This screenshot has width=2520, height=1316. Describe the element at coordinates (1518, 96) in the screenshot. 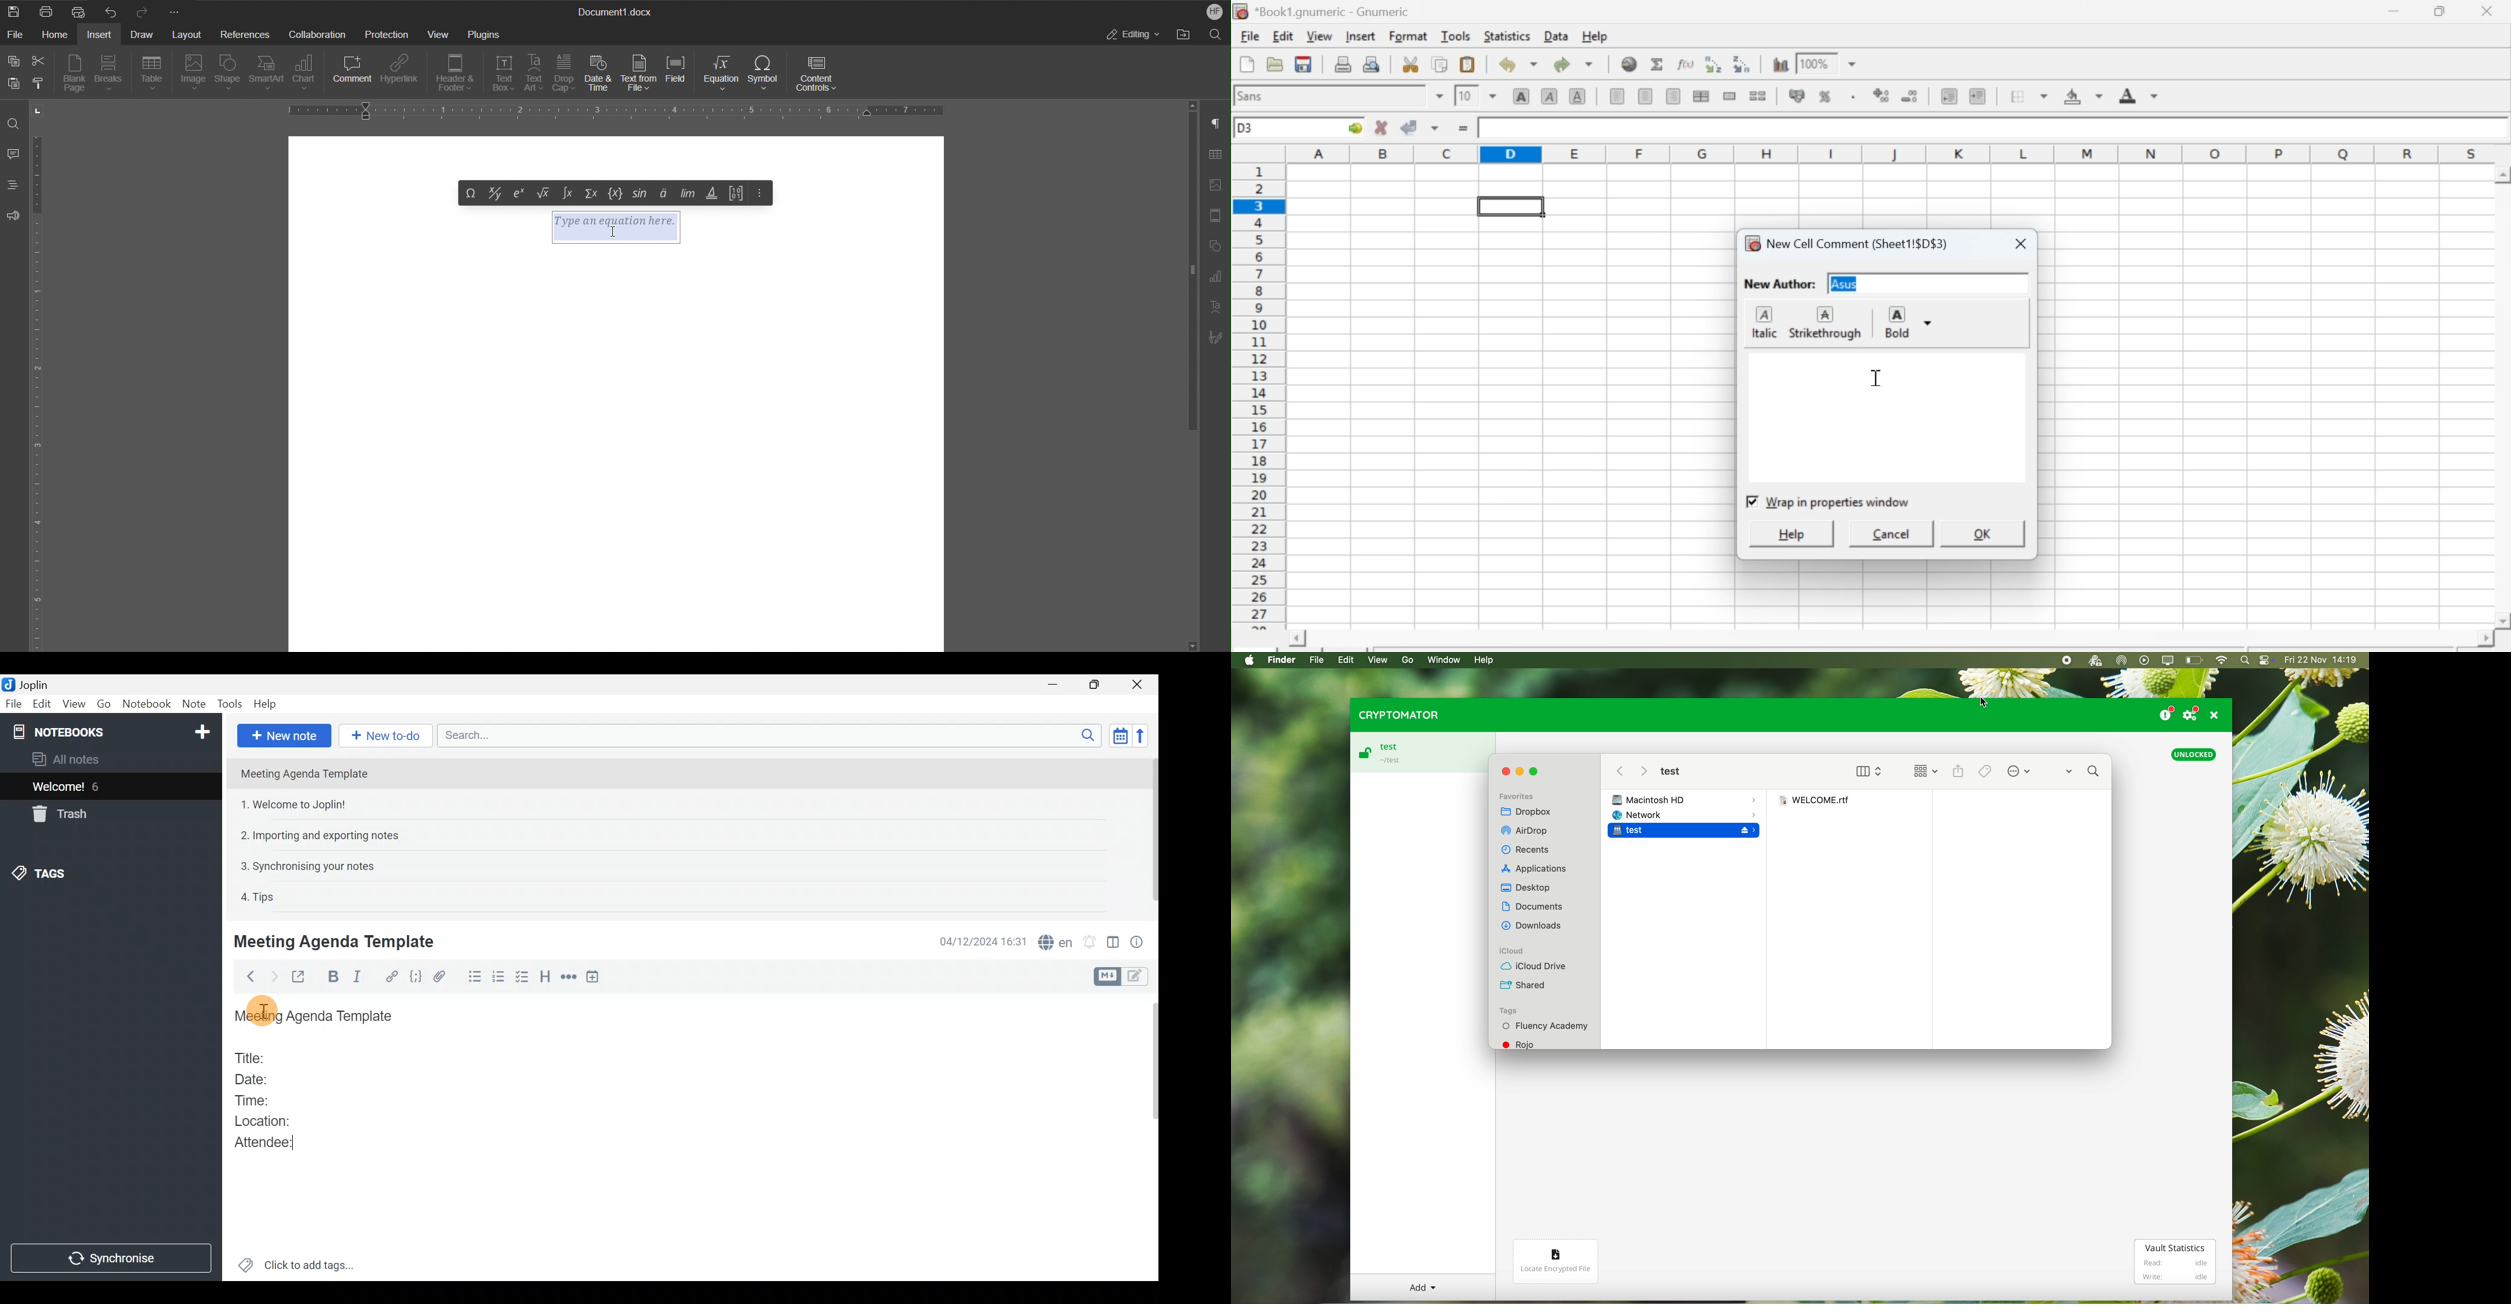

I see `Bold` at that location.